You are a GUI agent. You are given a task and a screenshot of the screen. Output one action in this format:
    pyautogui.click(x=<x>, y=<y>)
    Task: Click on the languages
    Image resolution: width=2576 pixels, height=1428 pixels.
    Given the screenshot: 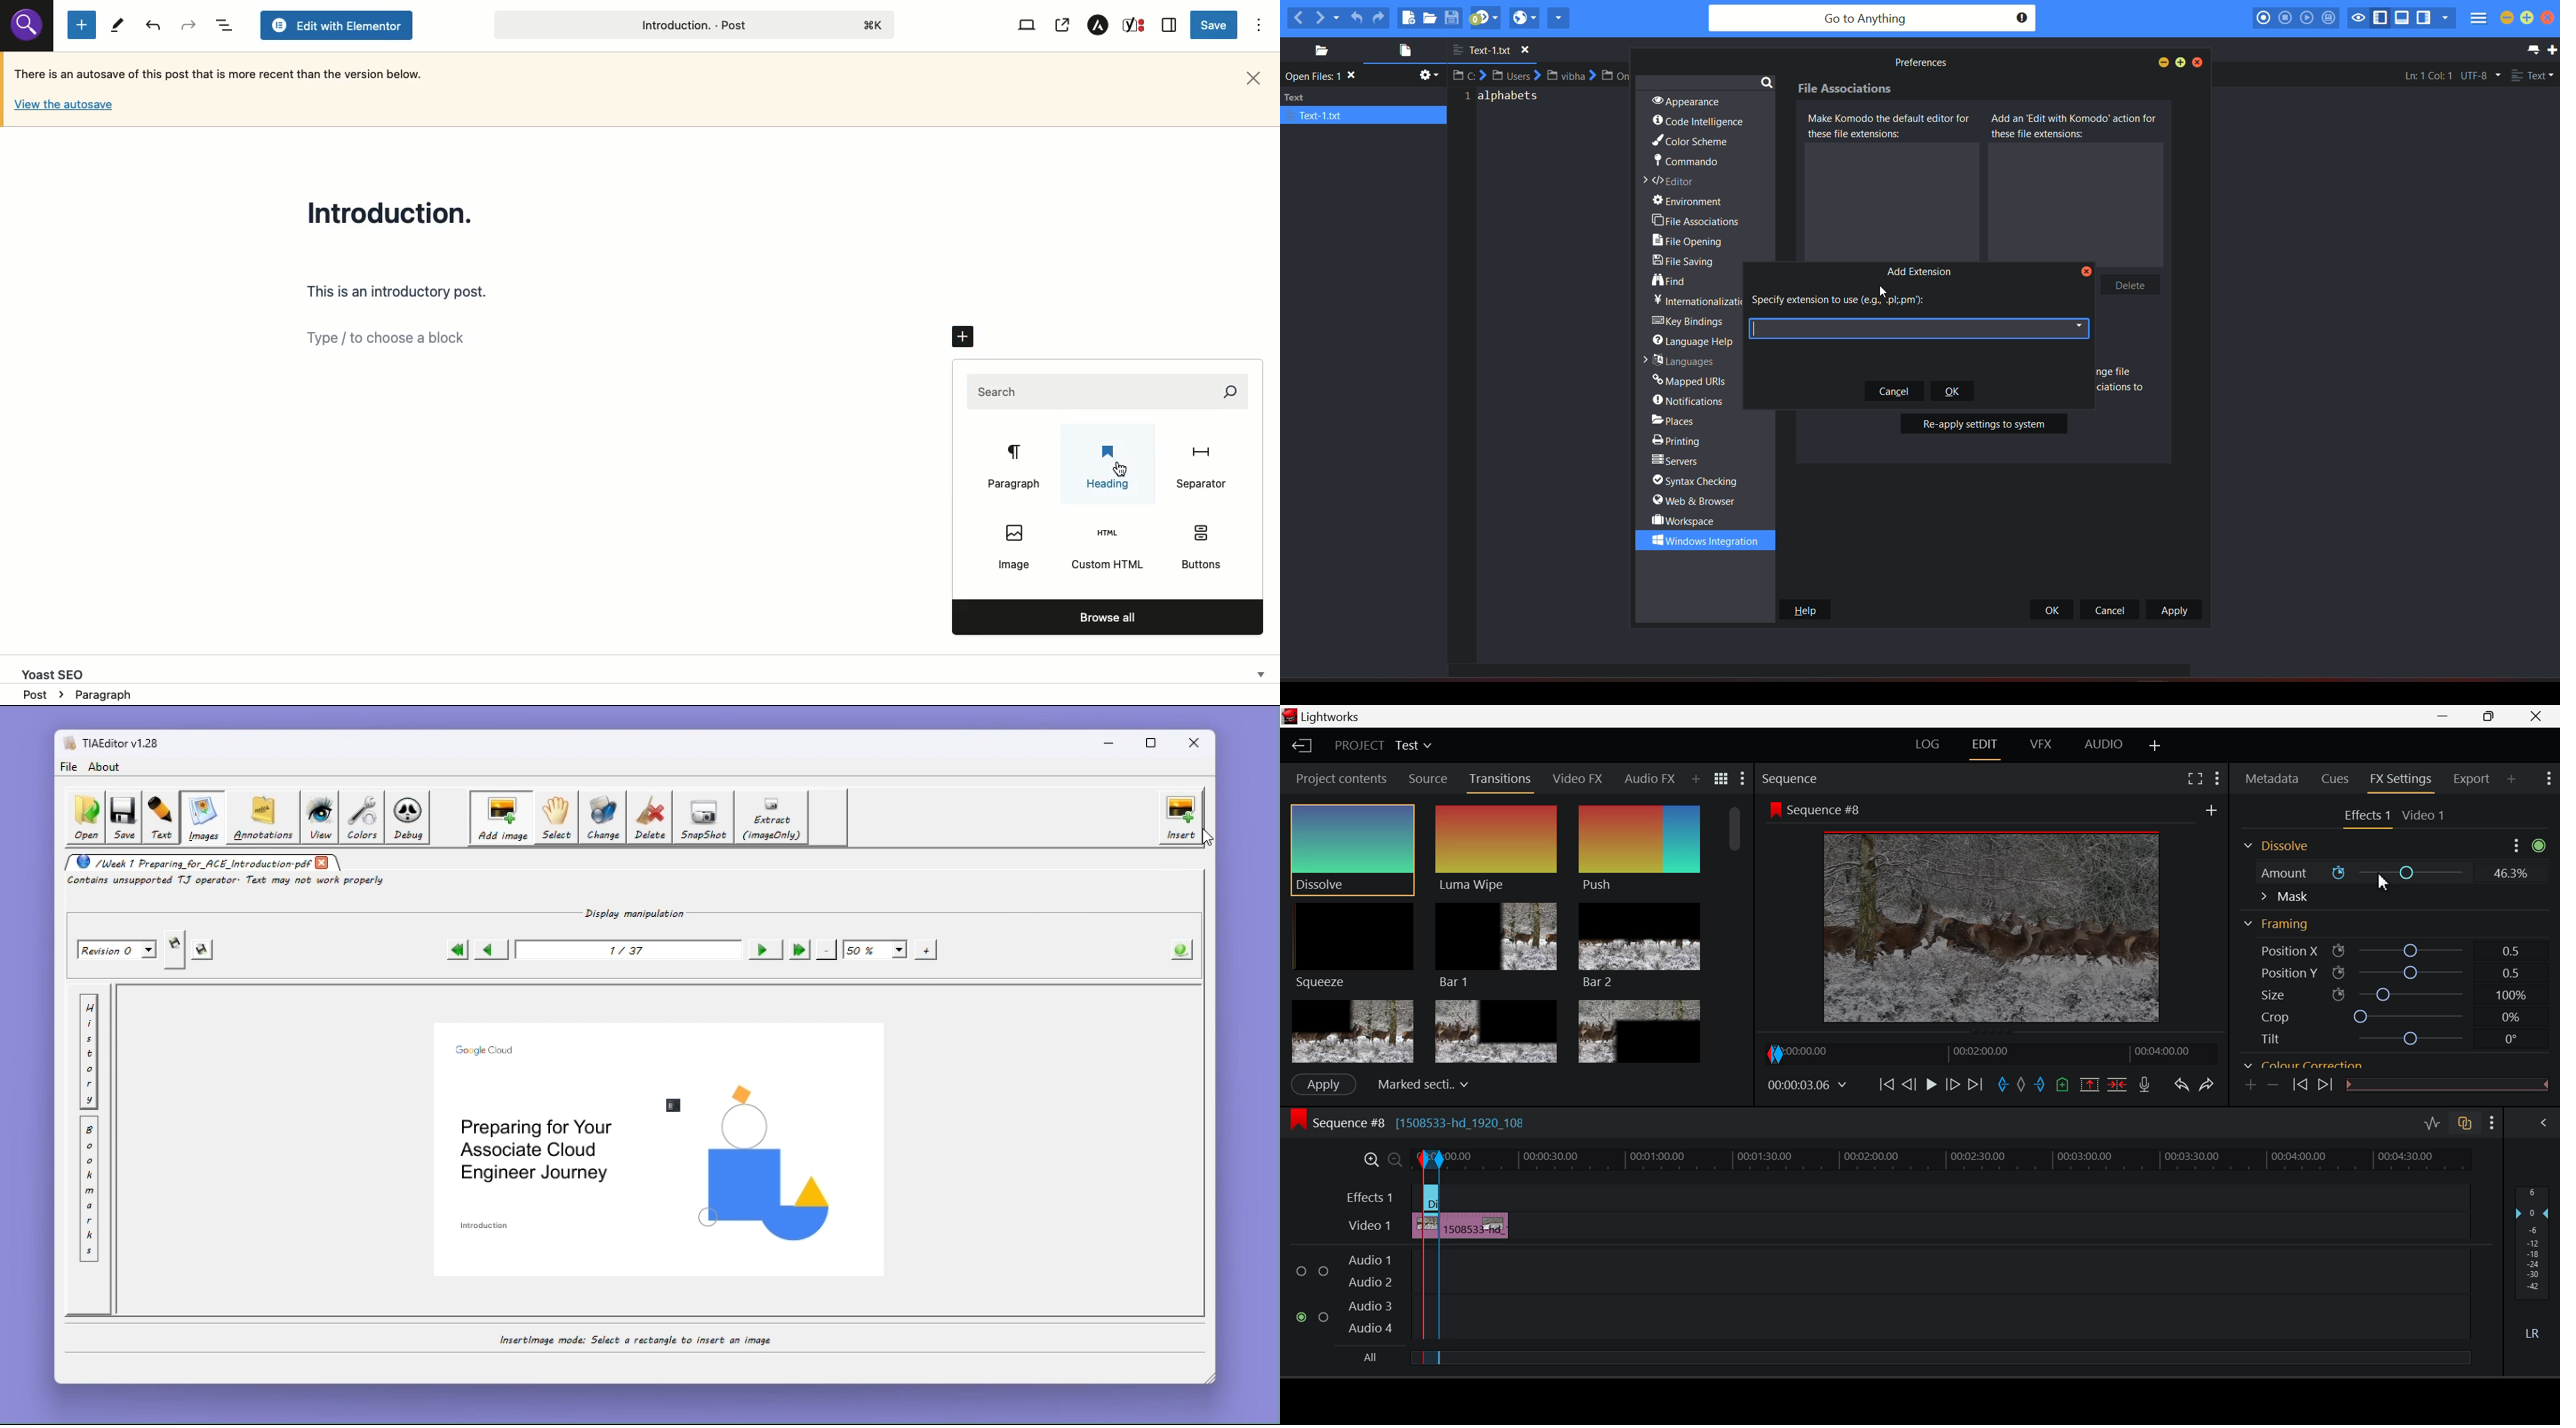 What is the action you would take?
    pyautogui.click(x=1677, y=360)
    